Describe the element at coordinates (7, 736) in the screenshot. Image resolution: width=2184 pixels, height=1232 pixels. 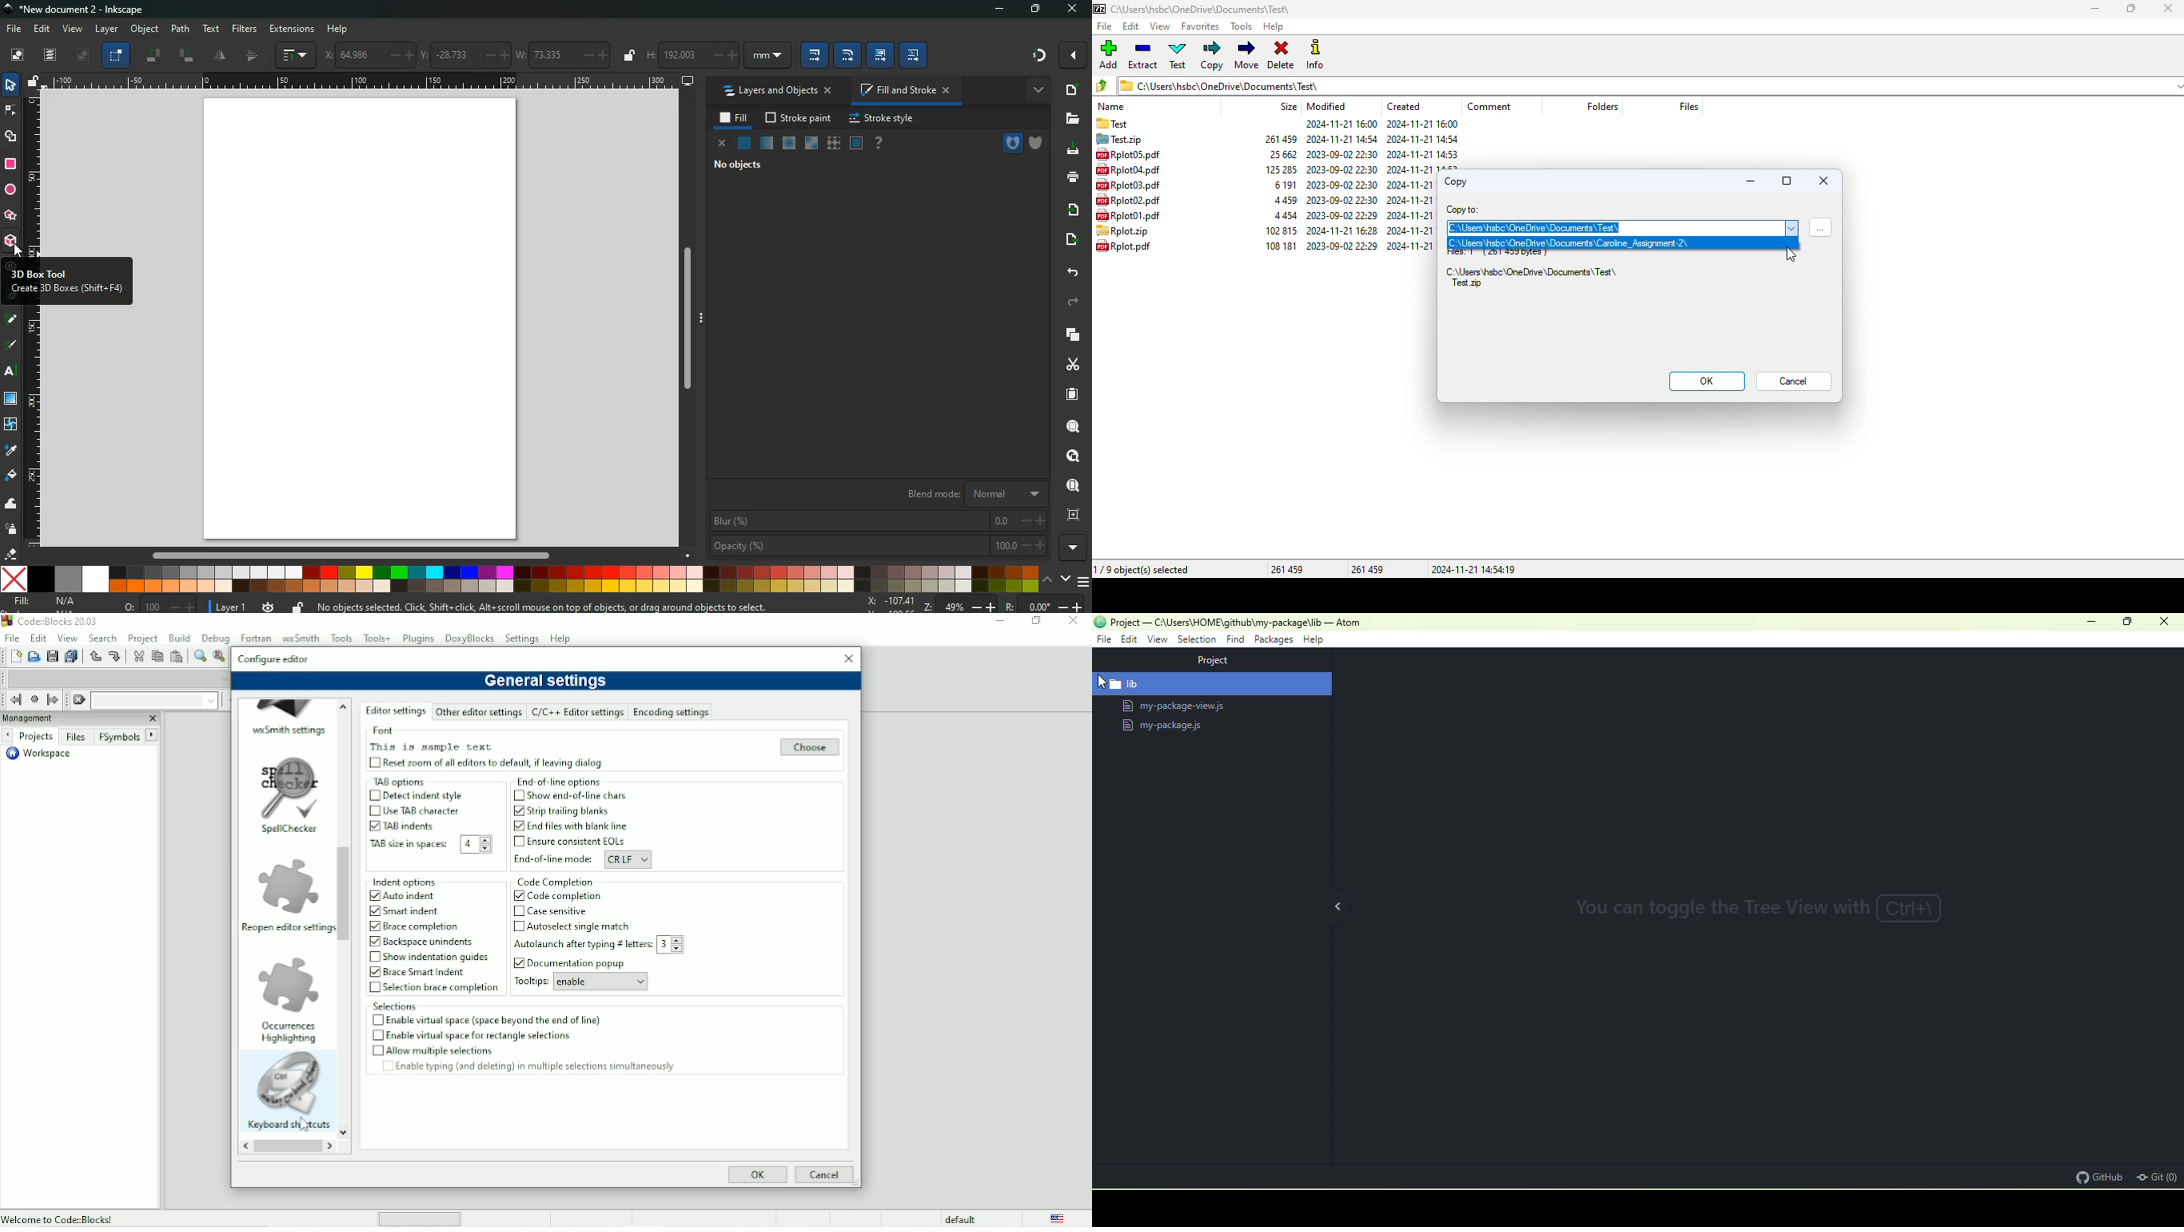
I see `Next` at that location.